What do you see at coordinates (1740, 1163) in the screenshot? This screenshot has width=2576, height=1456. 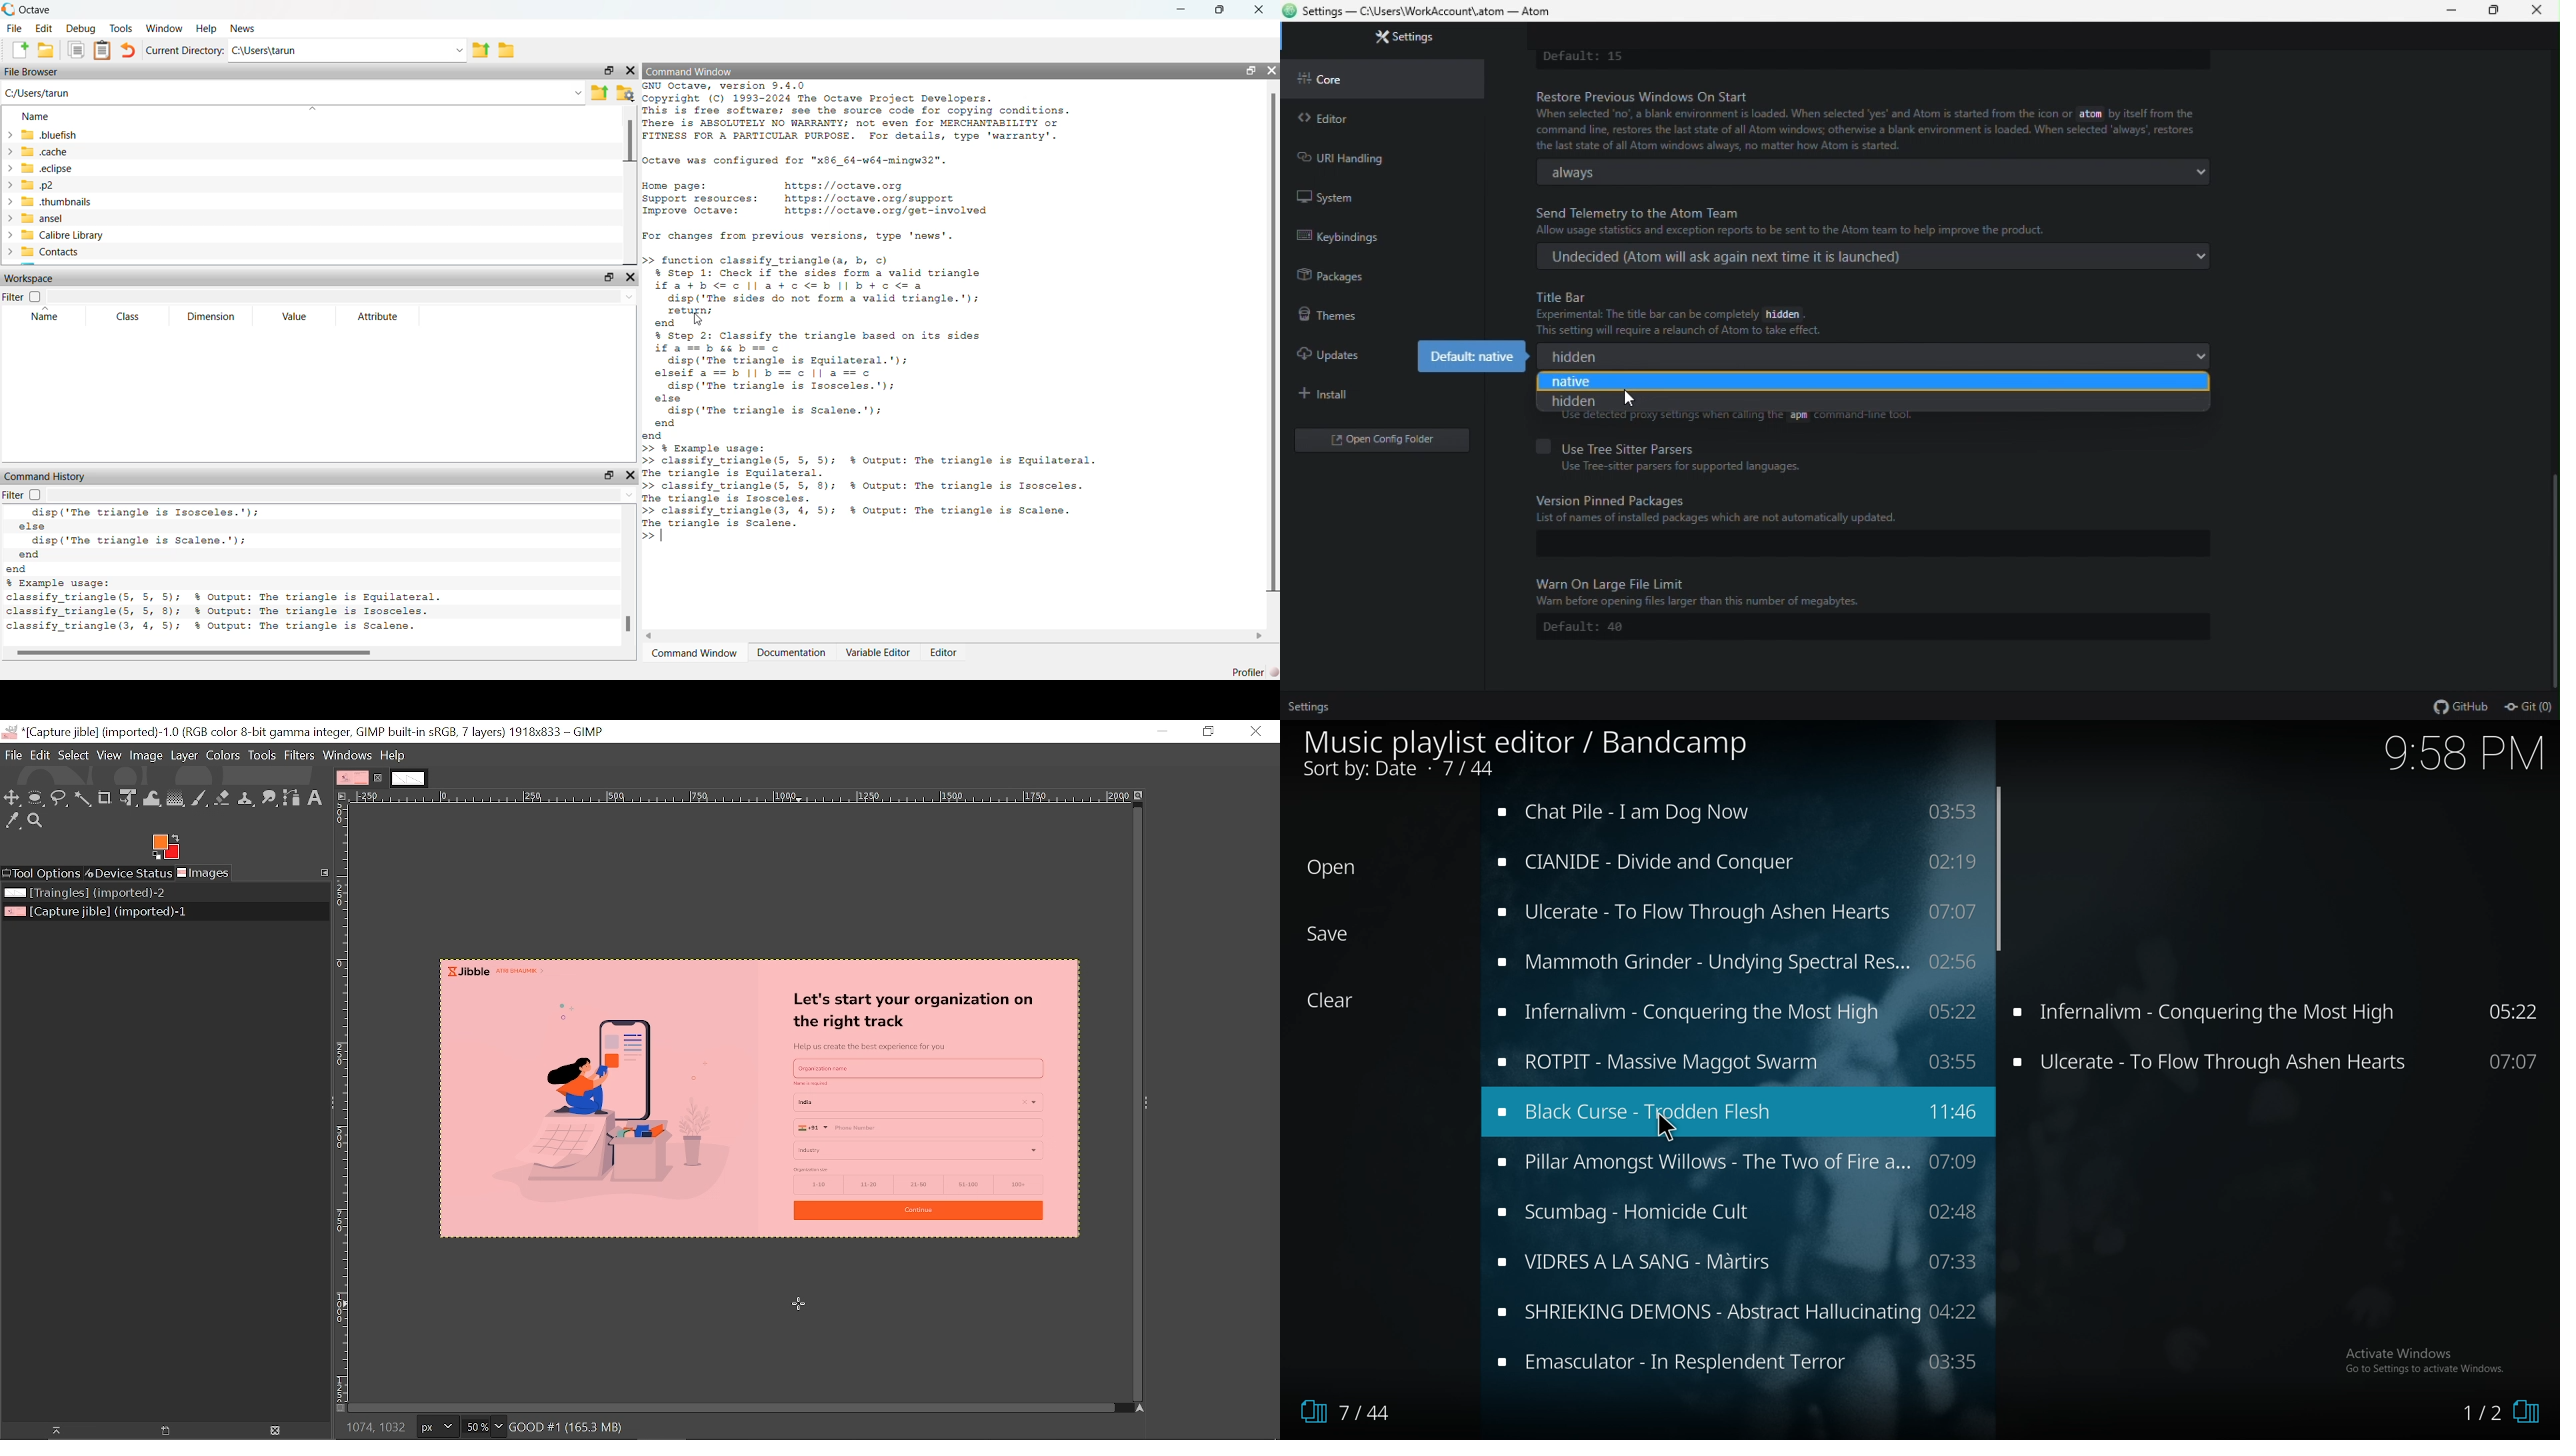 I see `music` at bounding box center [1740, 1163].